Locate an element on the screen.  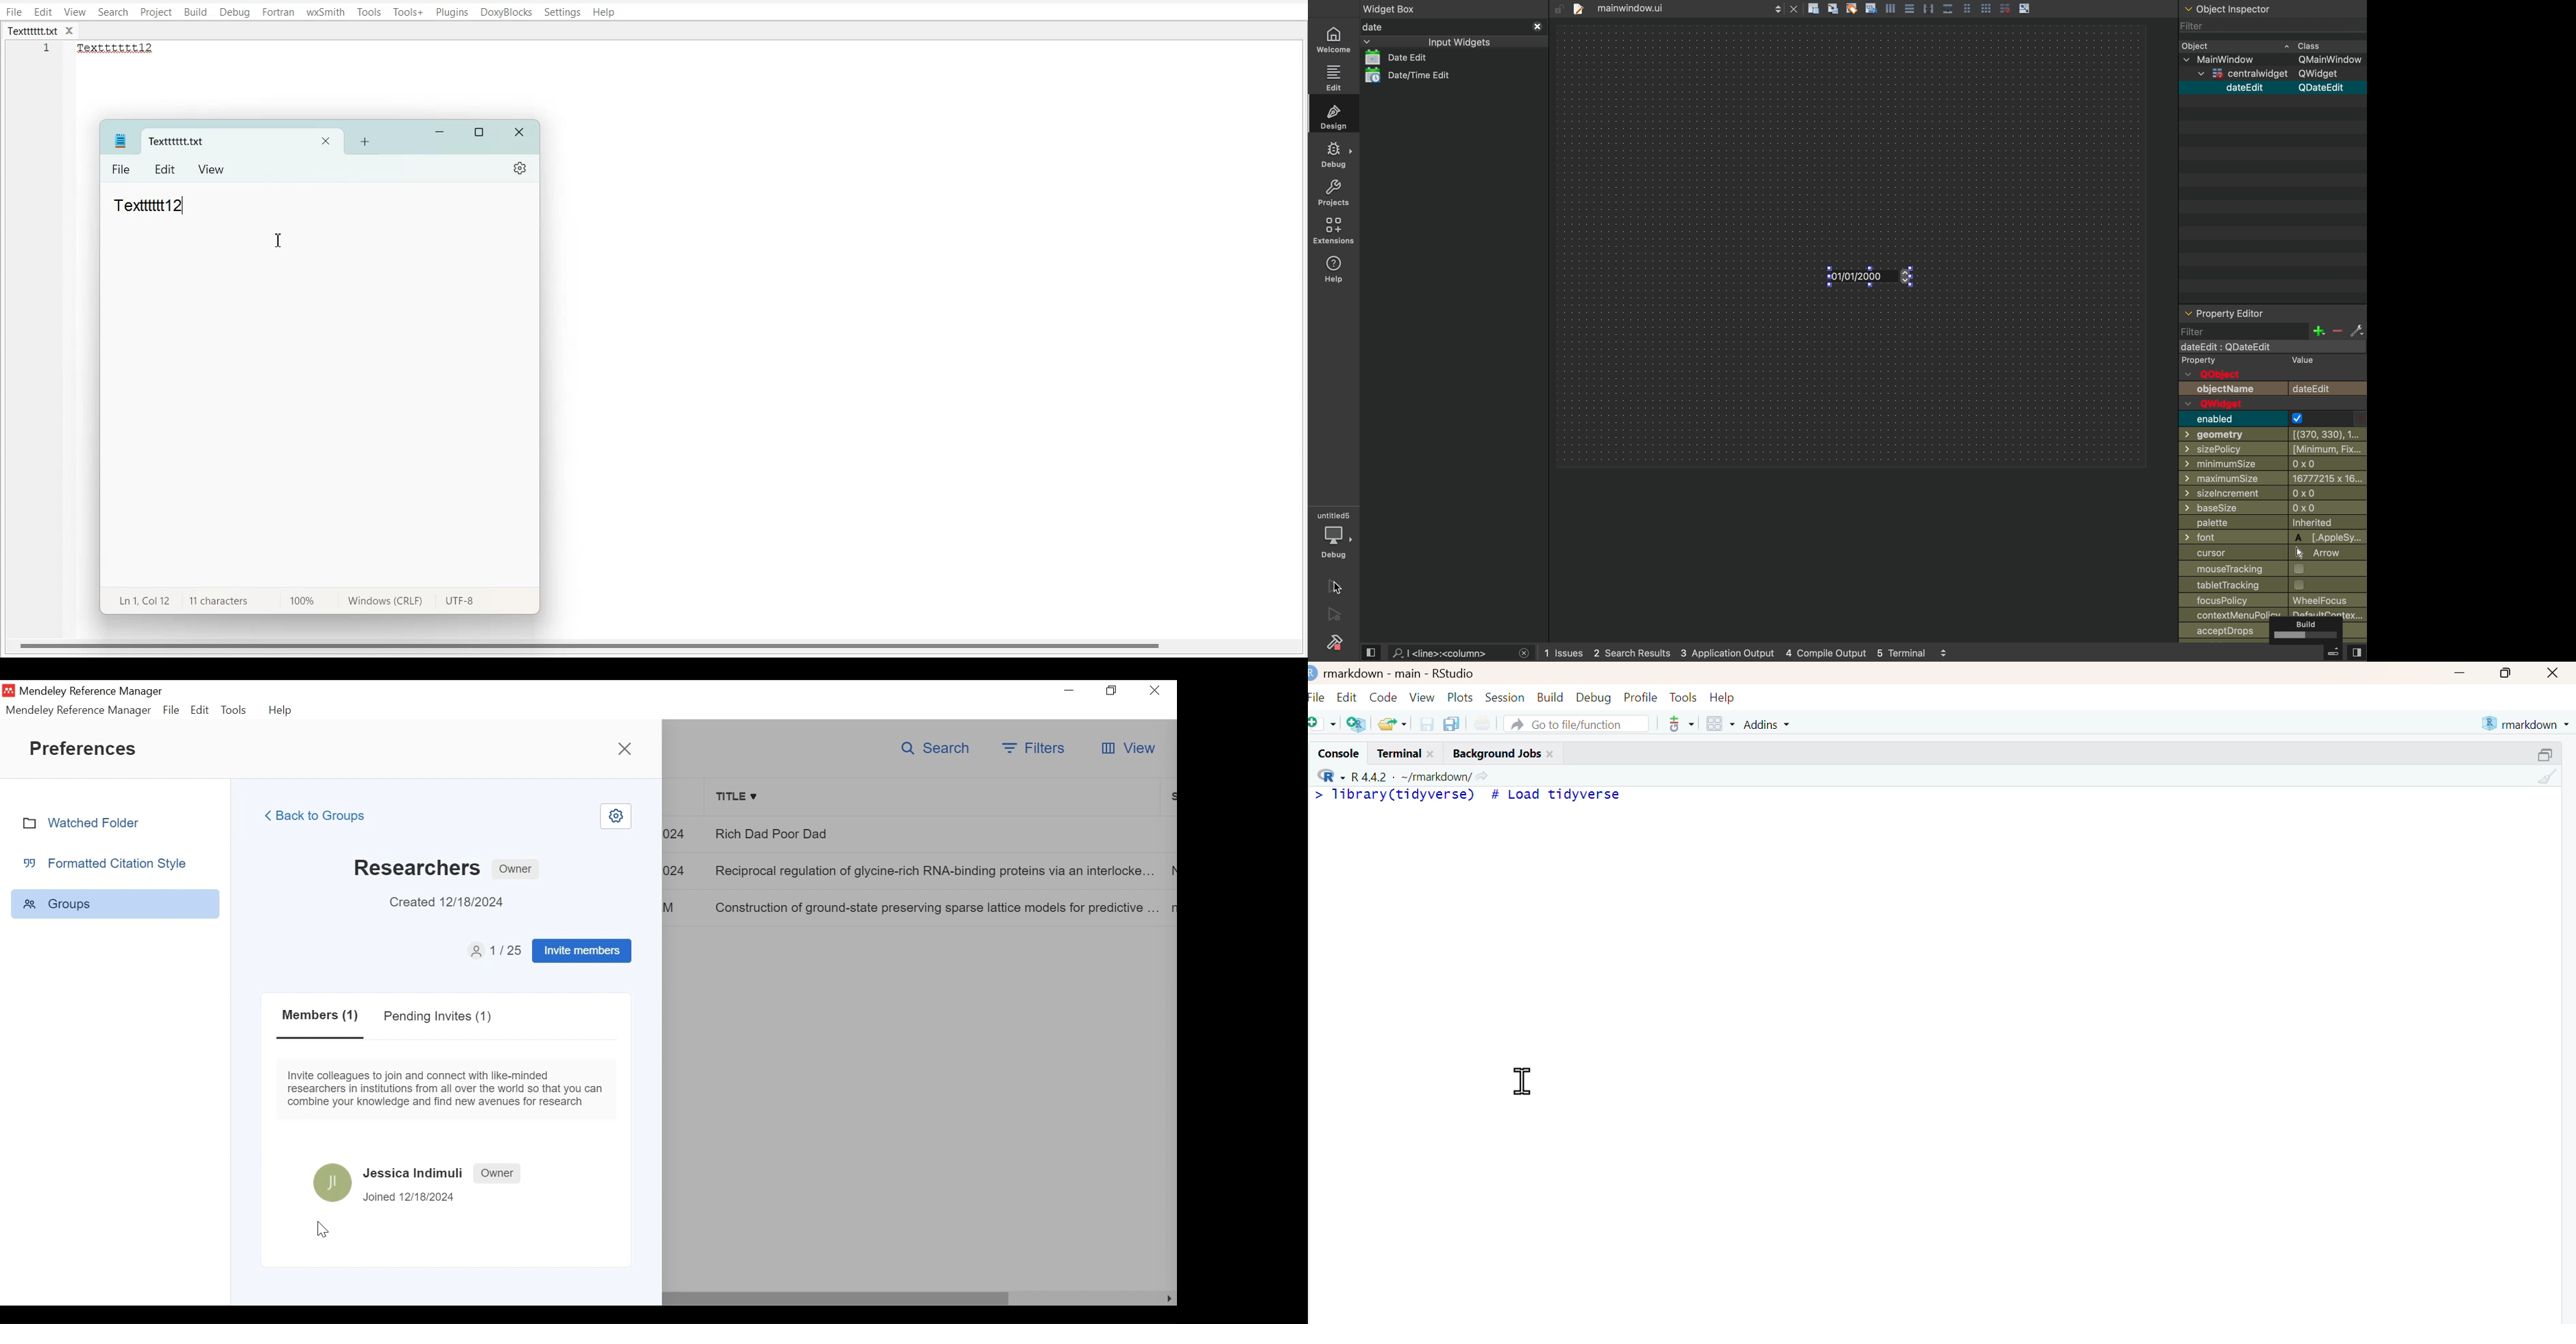
View is located at coordinates (1128, 748).